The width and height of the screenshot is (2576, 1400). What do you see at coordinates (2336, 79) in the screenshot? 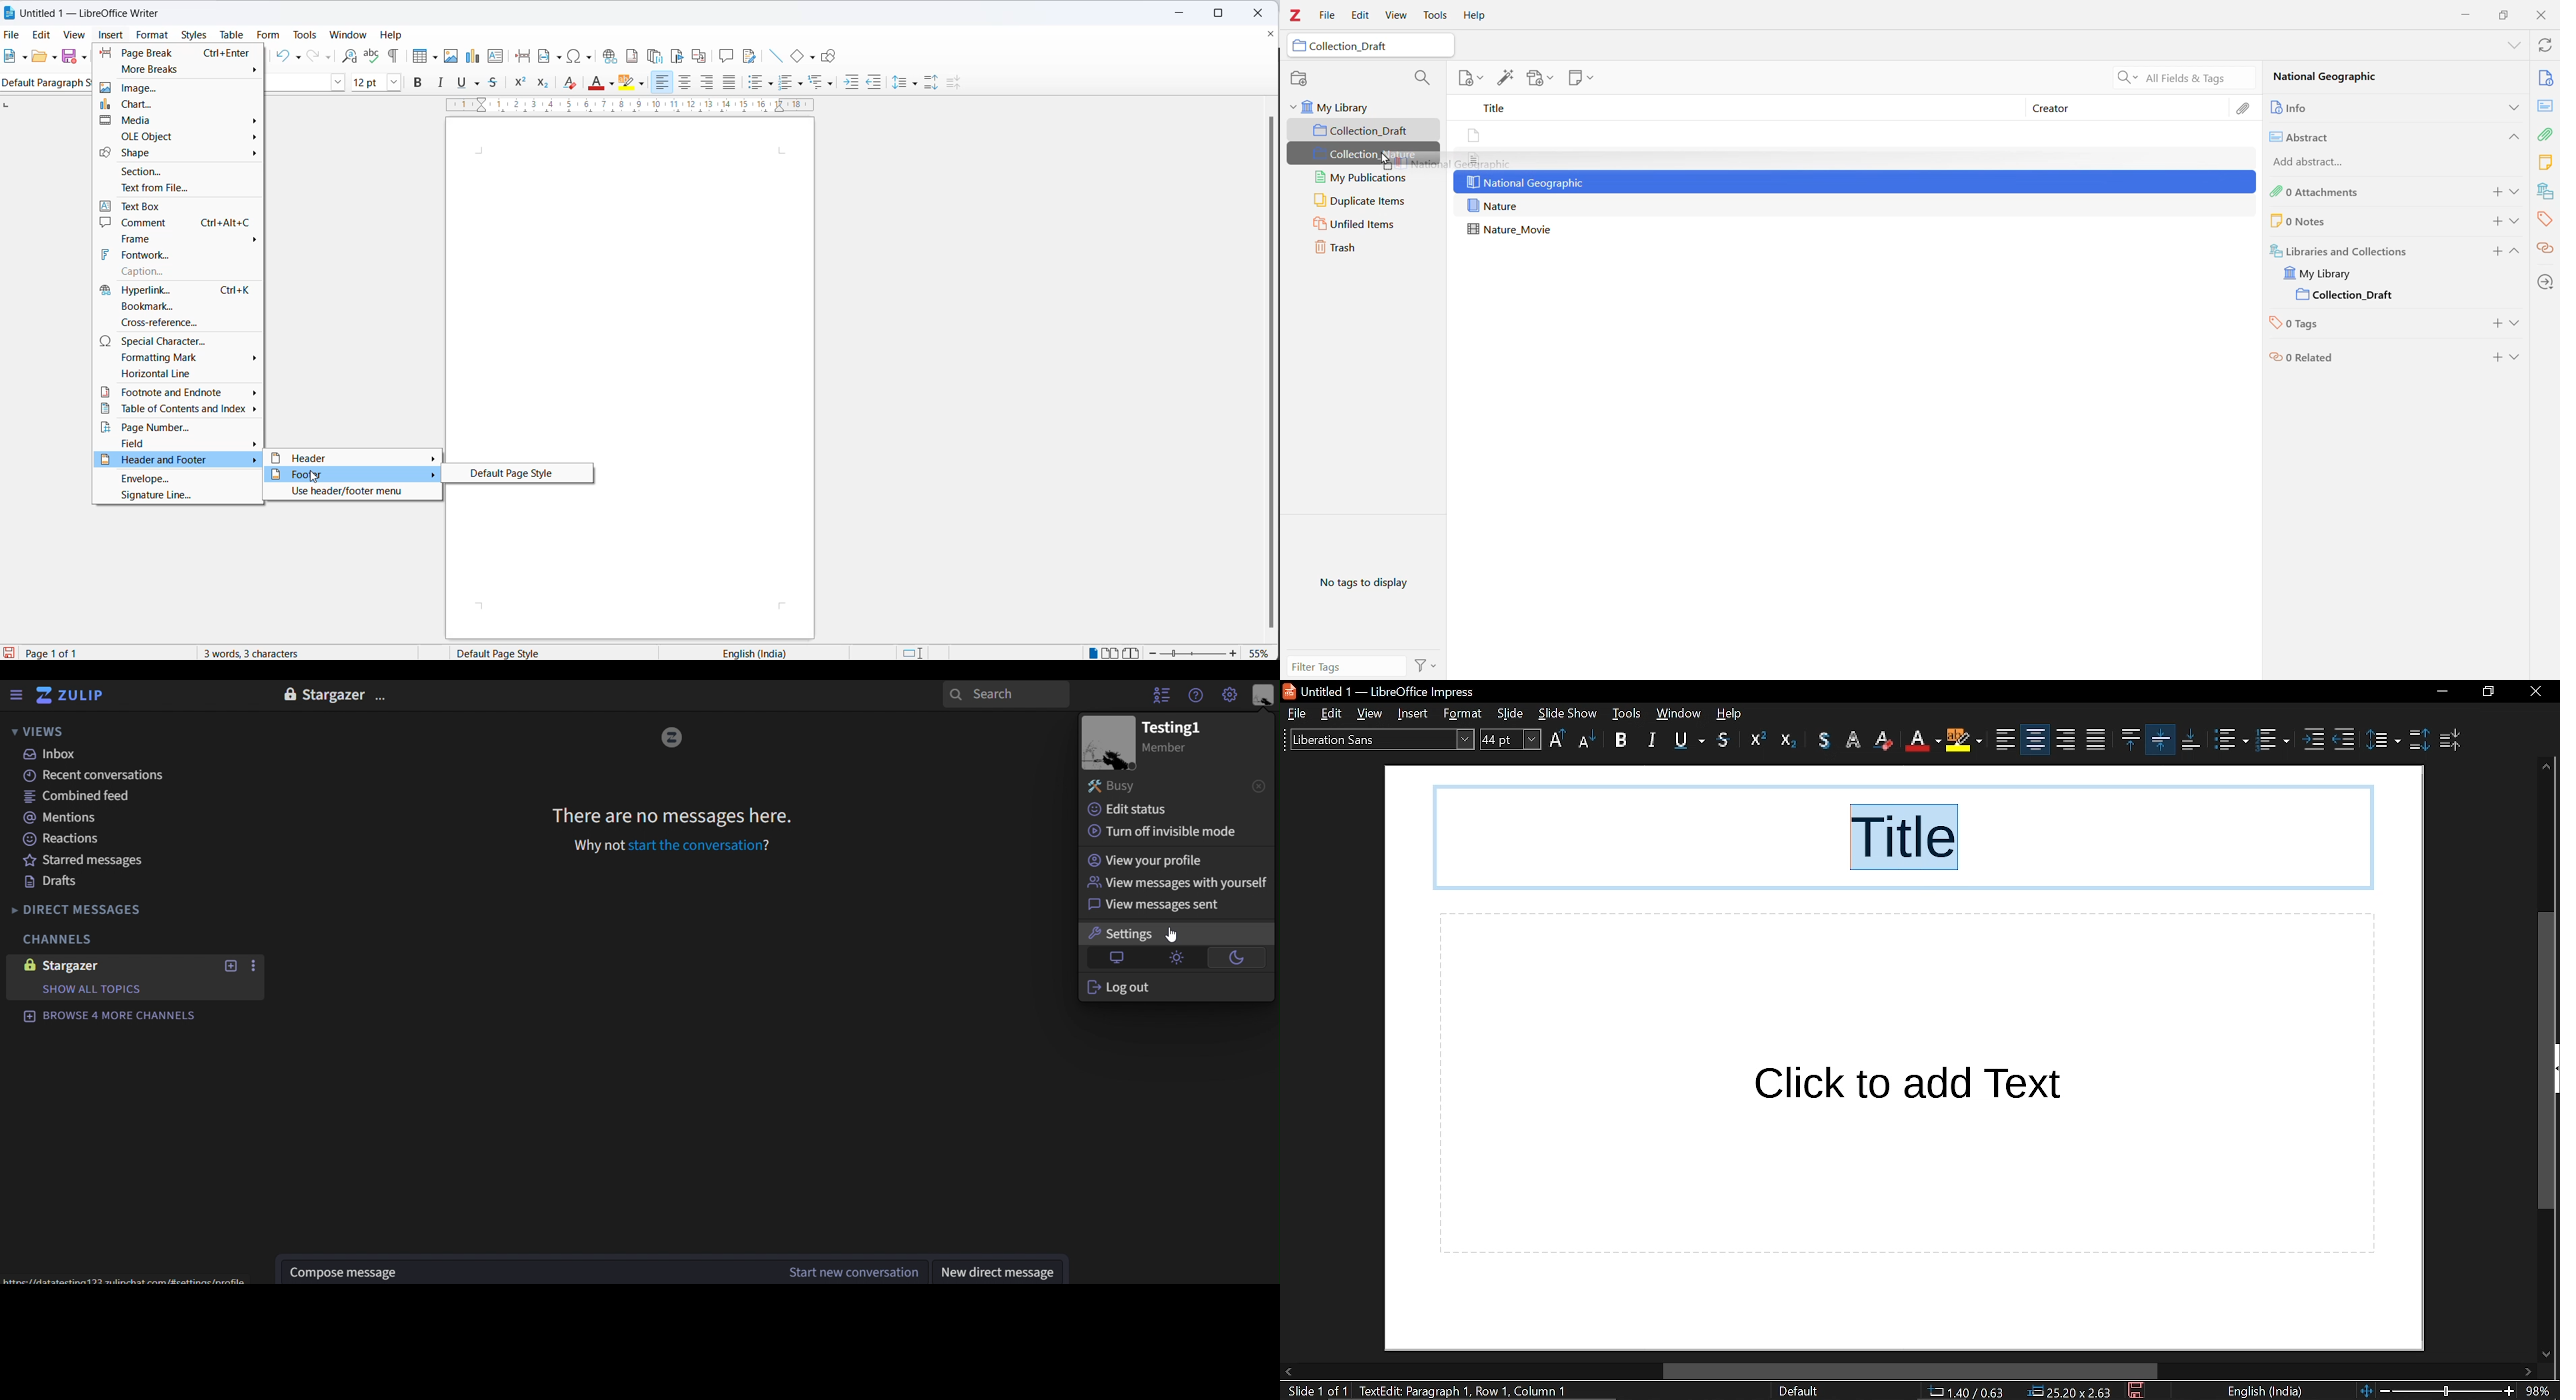
I see `Selected Item Title` at bounding box center [2336, 79].